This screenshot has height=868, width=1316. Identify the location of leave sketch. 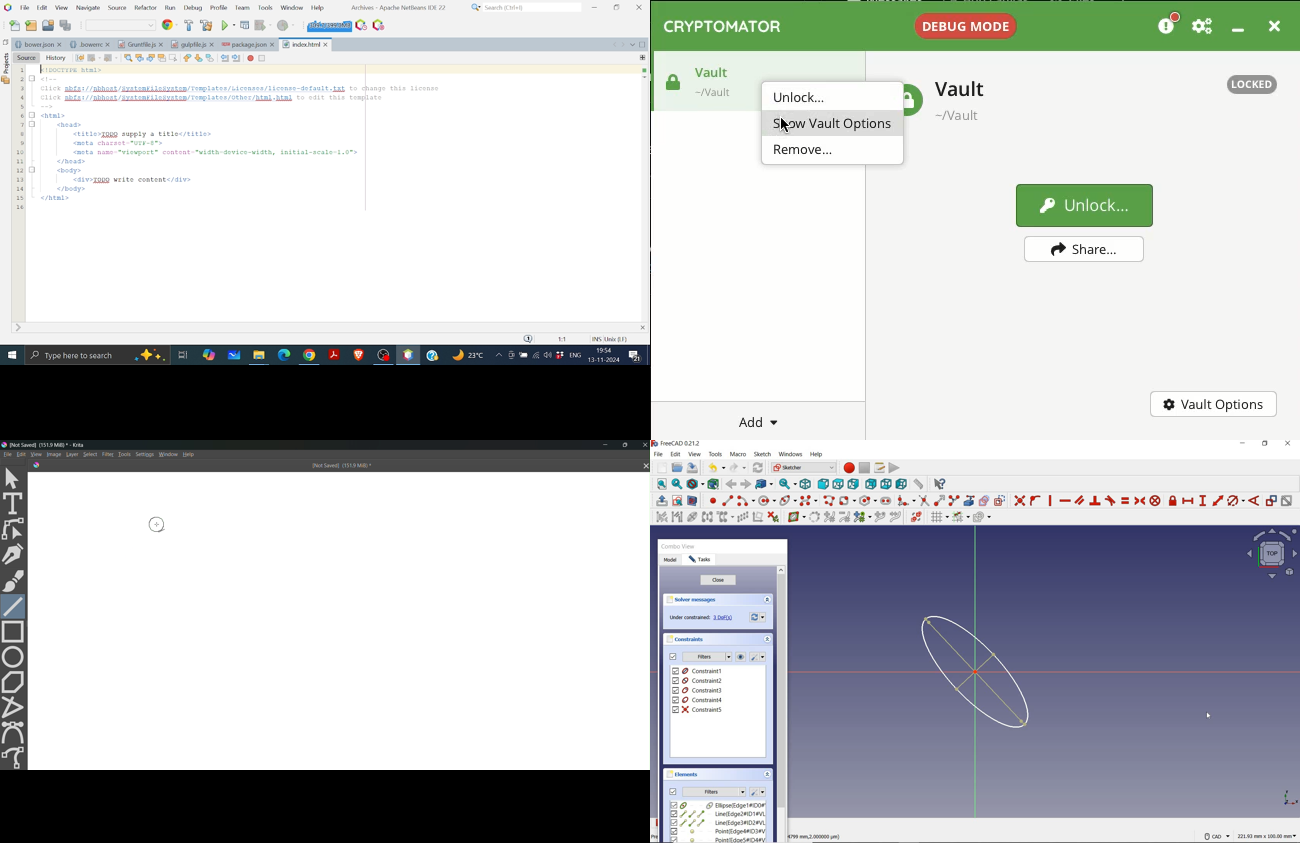
(660, 501).